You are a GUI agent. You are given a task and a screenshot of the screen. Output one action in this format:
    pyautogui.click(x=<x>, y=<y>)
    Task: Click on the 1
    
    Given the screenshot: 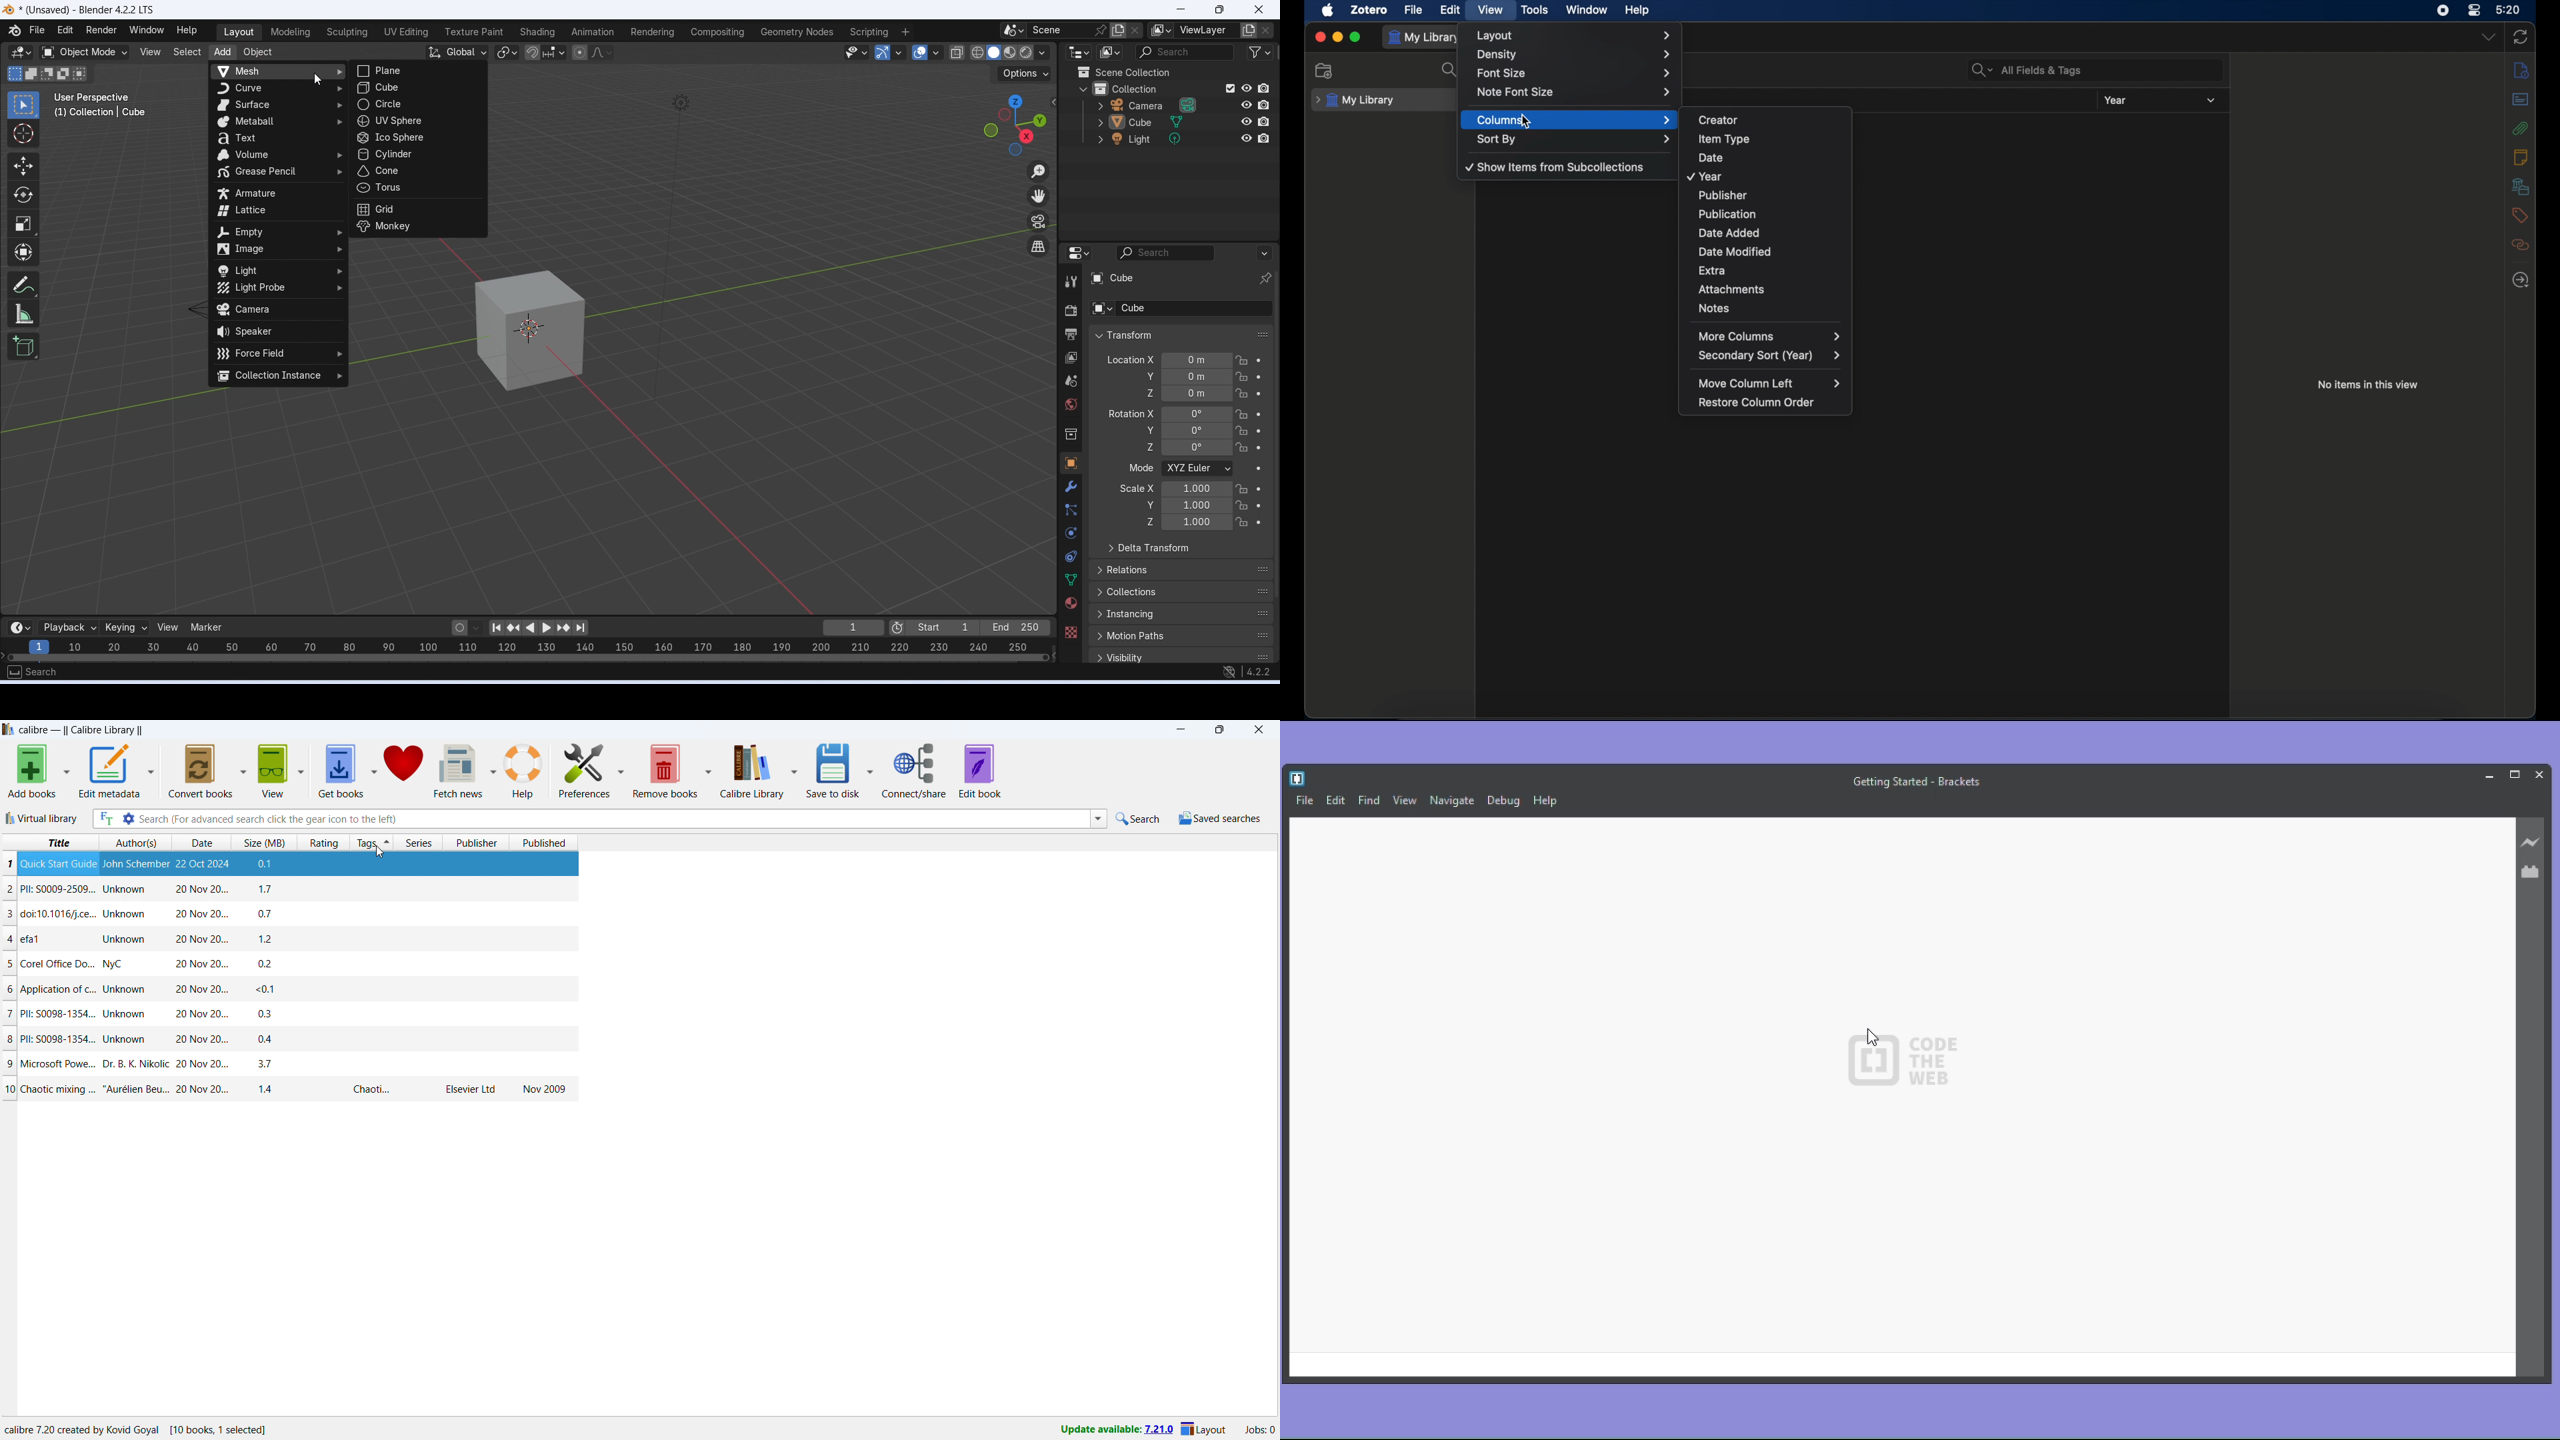 What is the action you would take?
    pyautogui.click(x=854, y=627)
    